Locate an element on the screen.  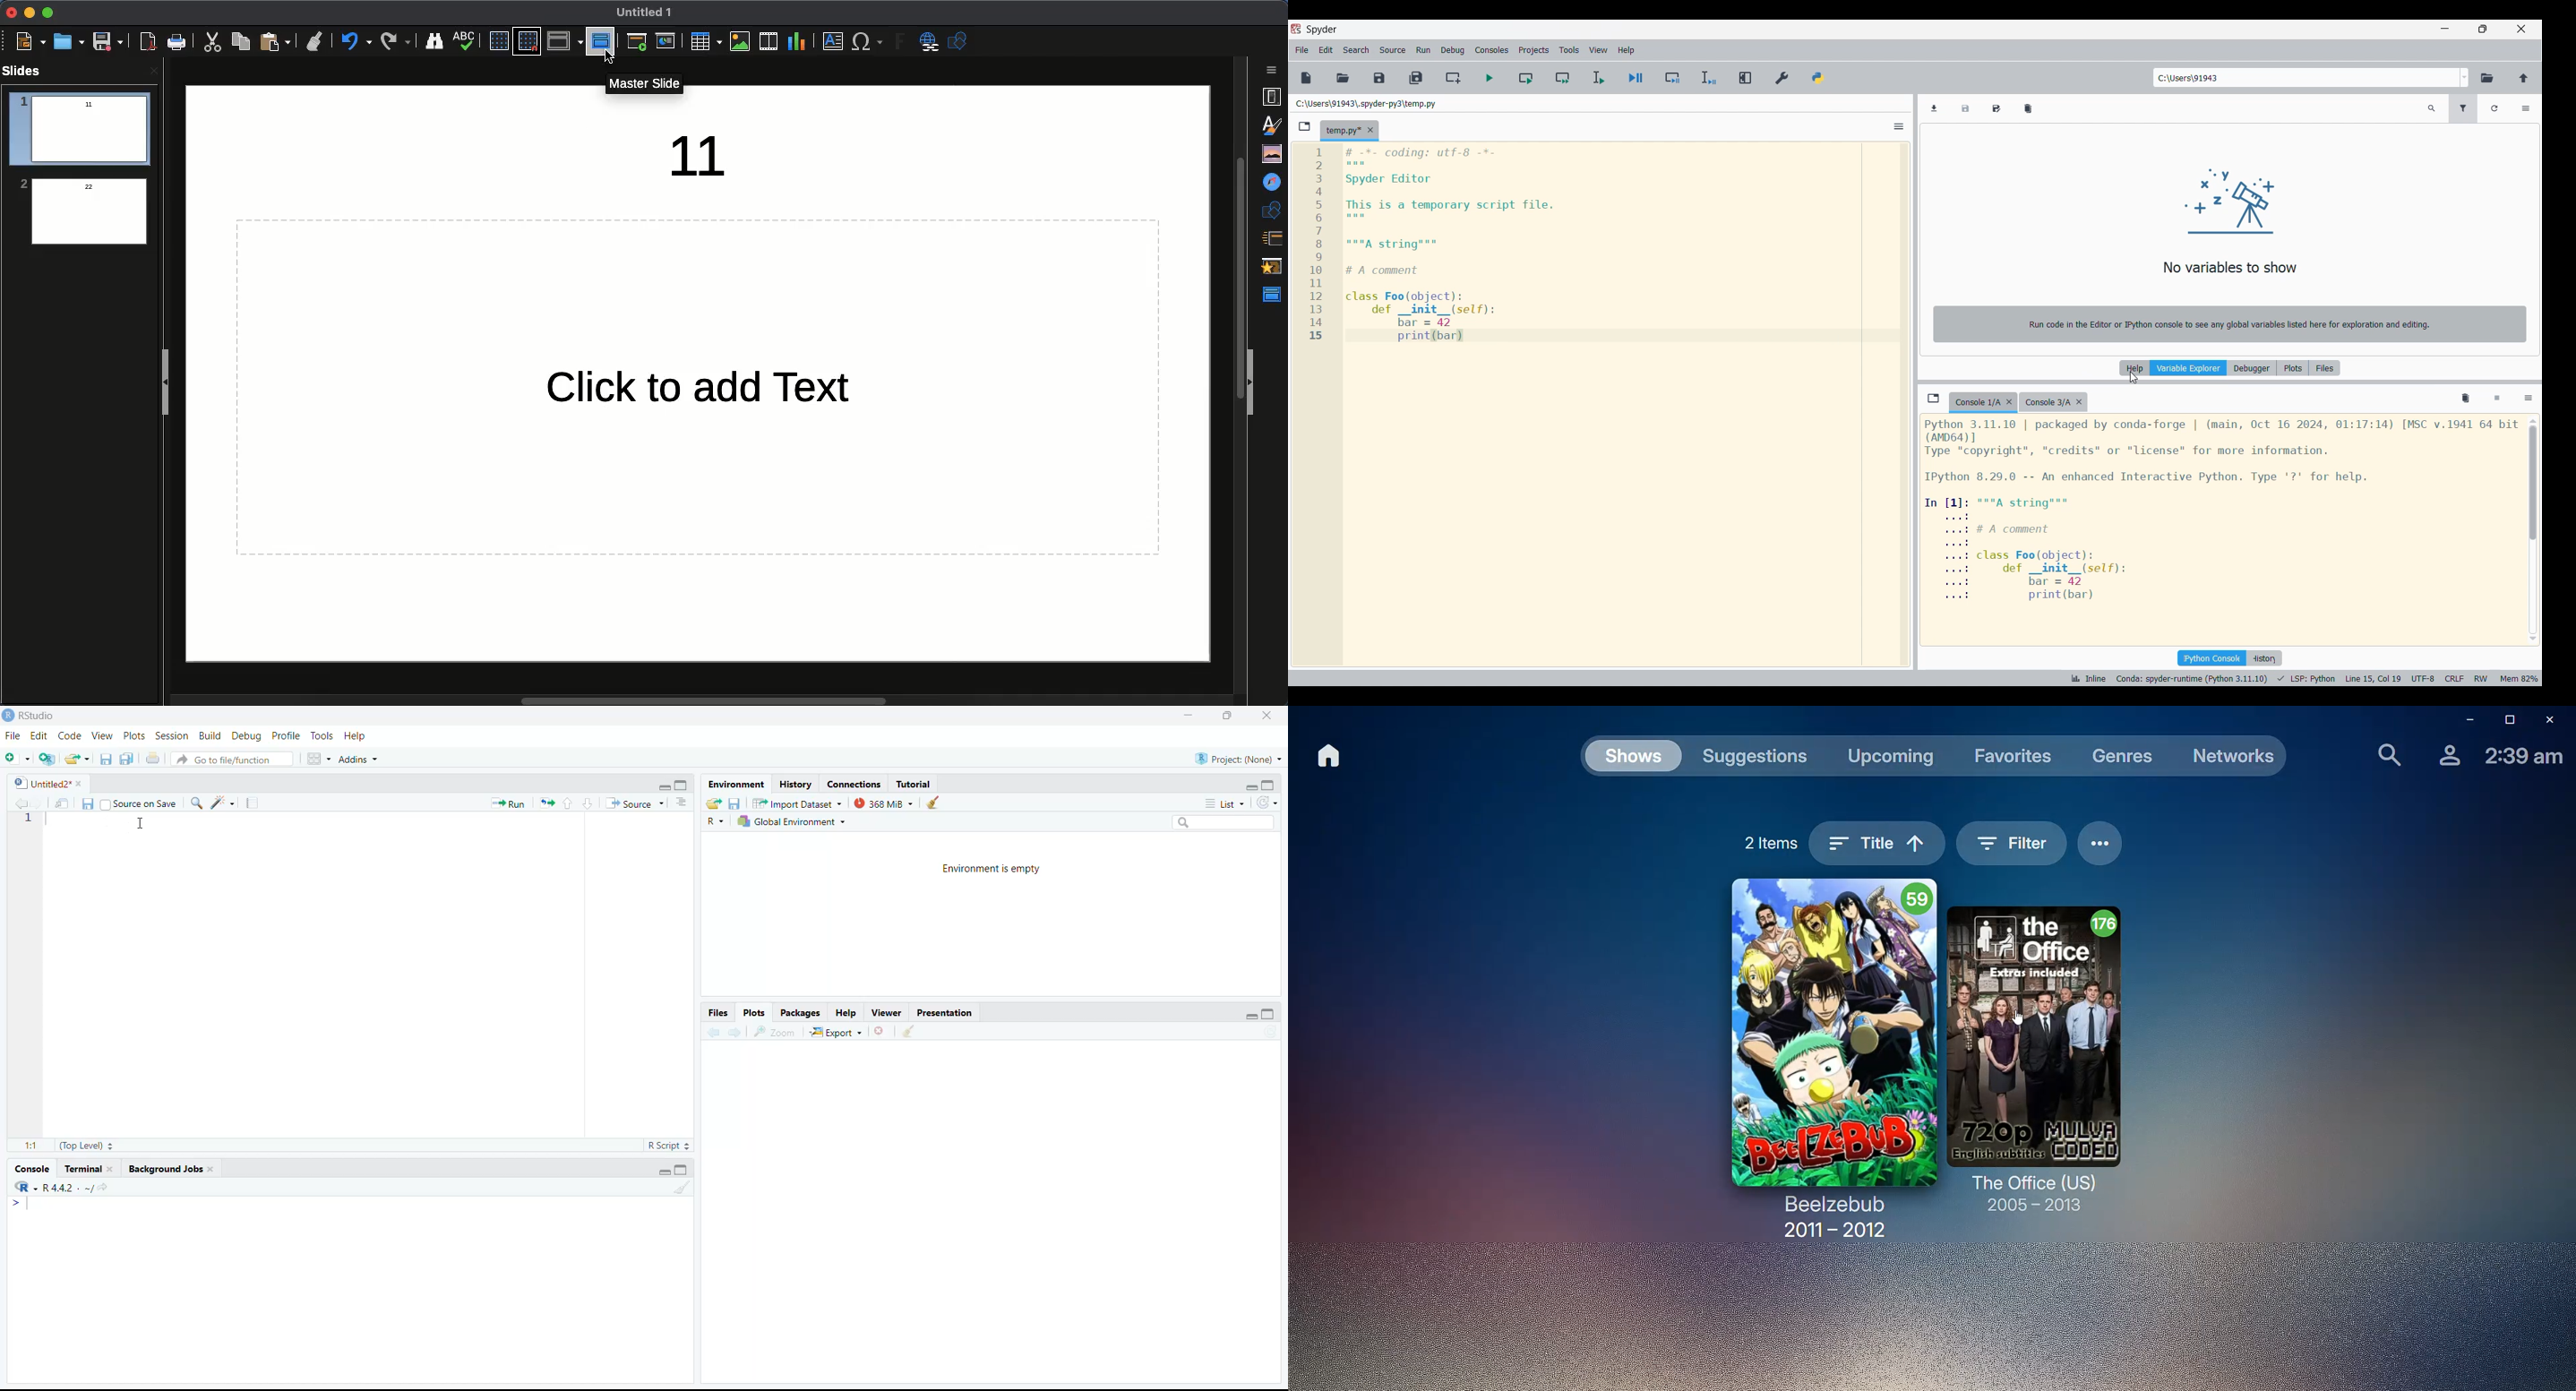
Current tab is located at coordinates (1342, 131).